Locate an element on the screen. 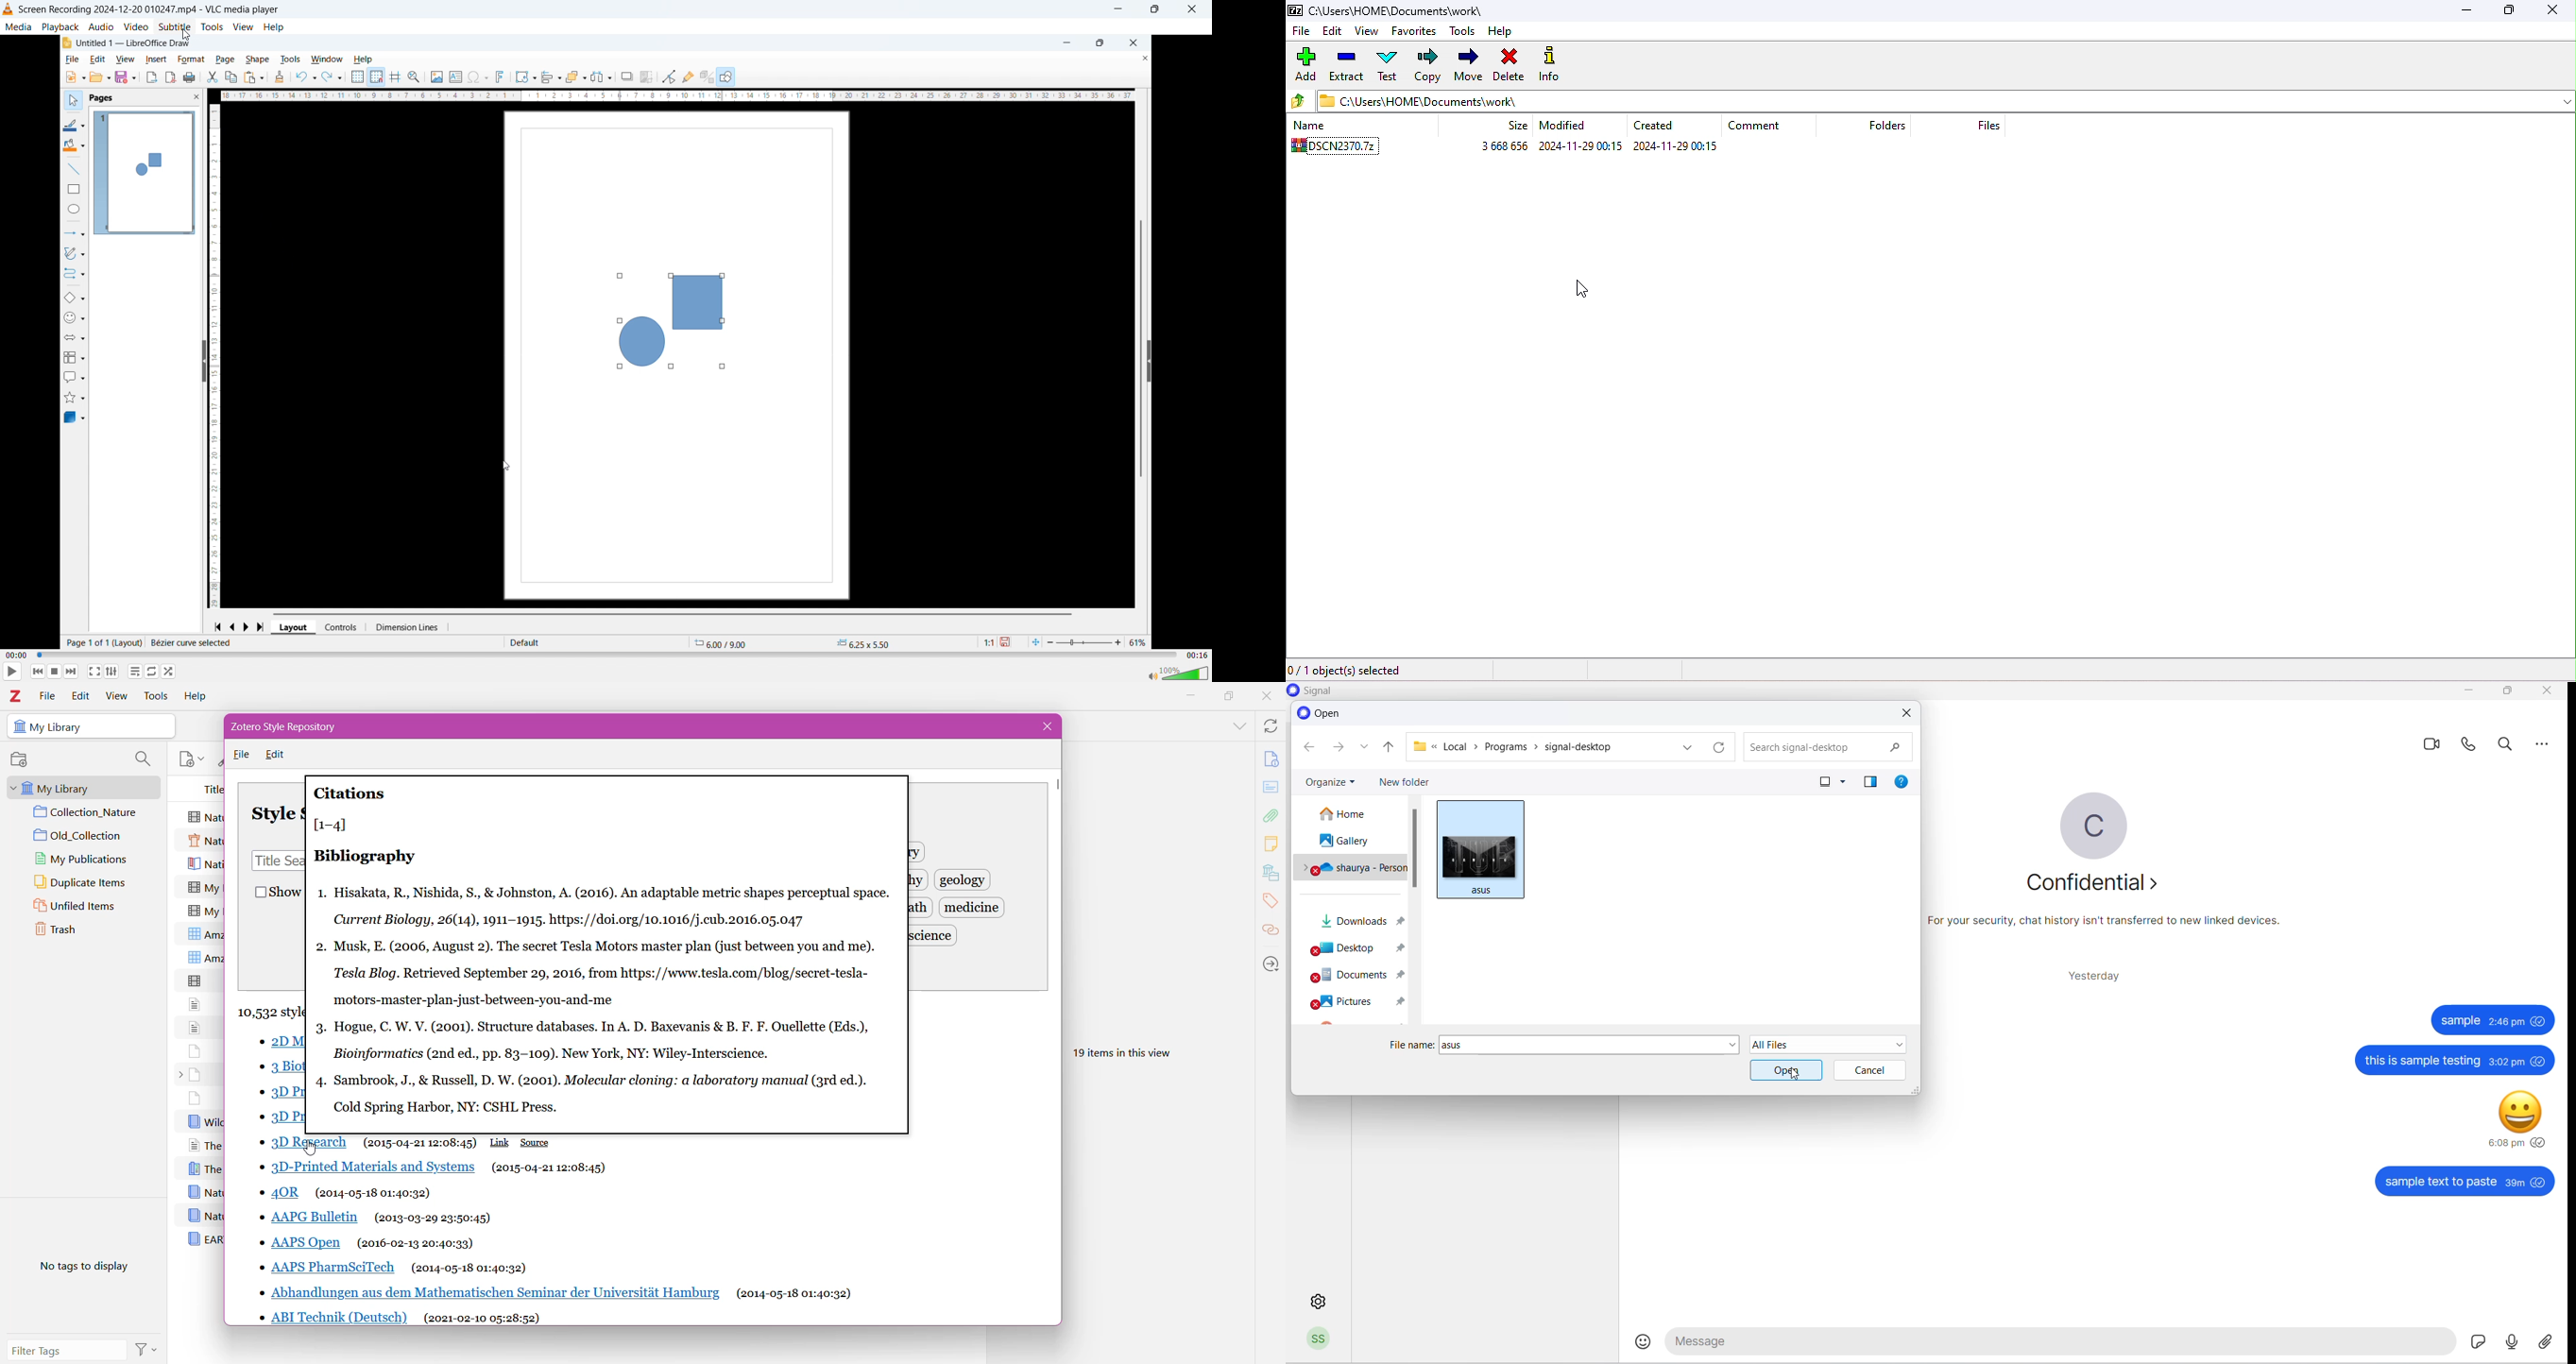  seen is located at coordinates (2540, 1181).